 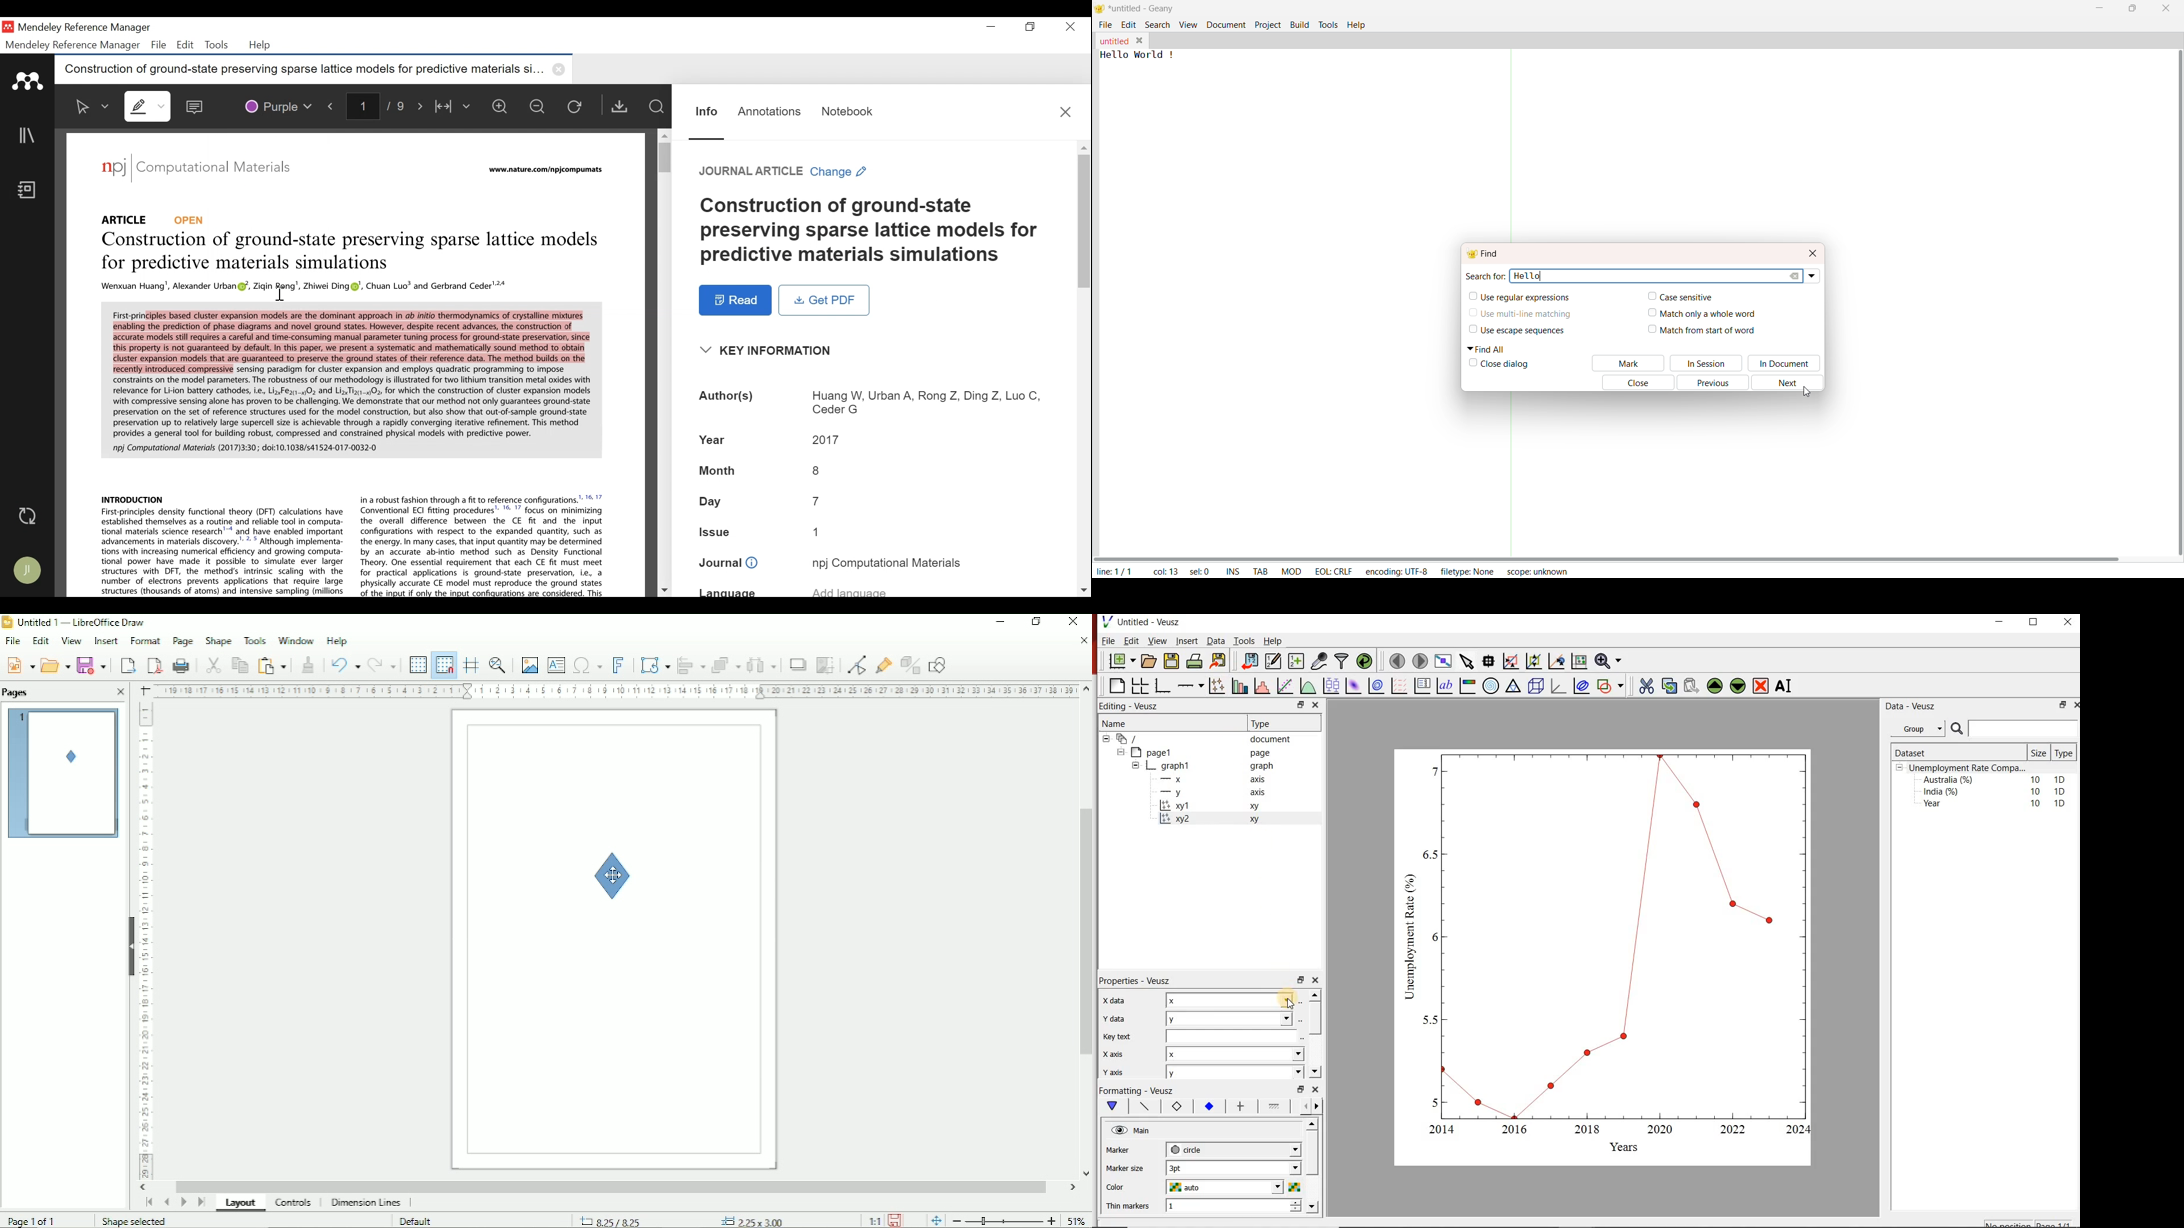 What do you see at coordinates (343, 663) in the screenshot?
I see `Undo` at bounding box center [343, 663].